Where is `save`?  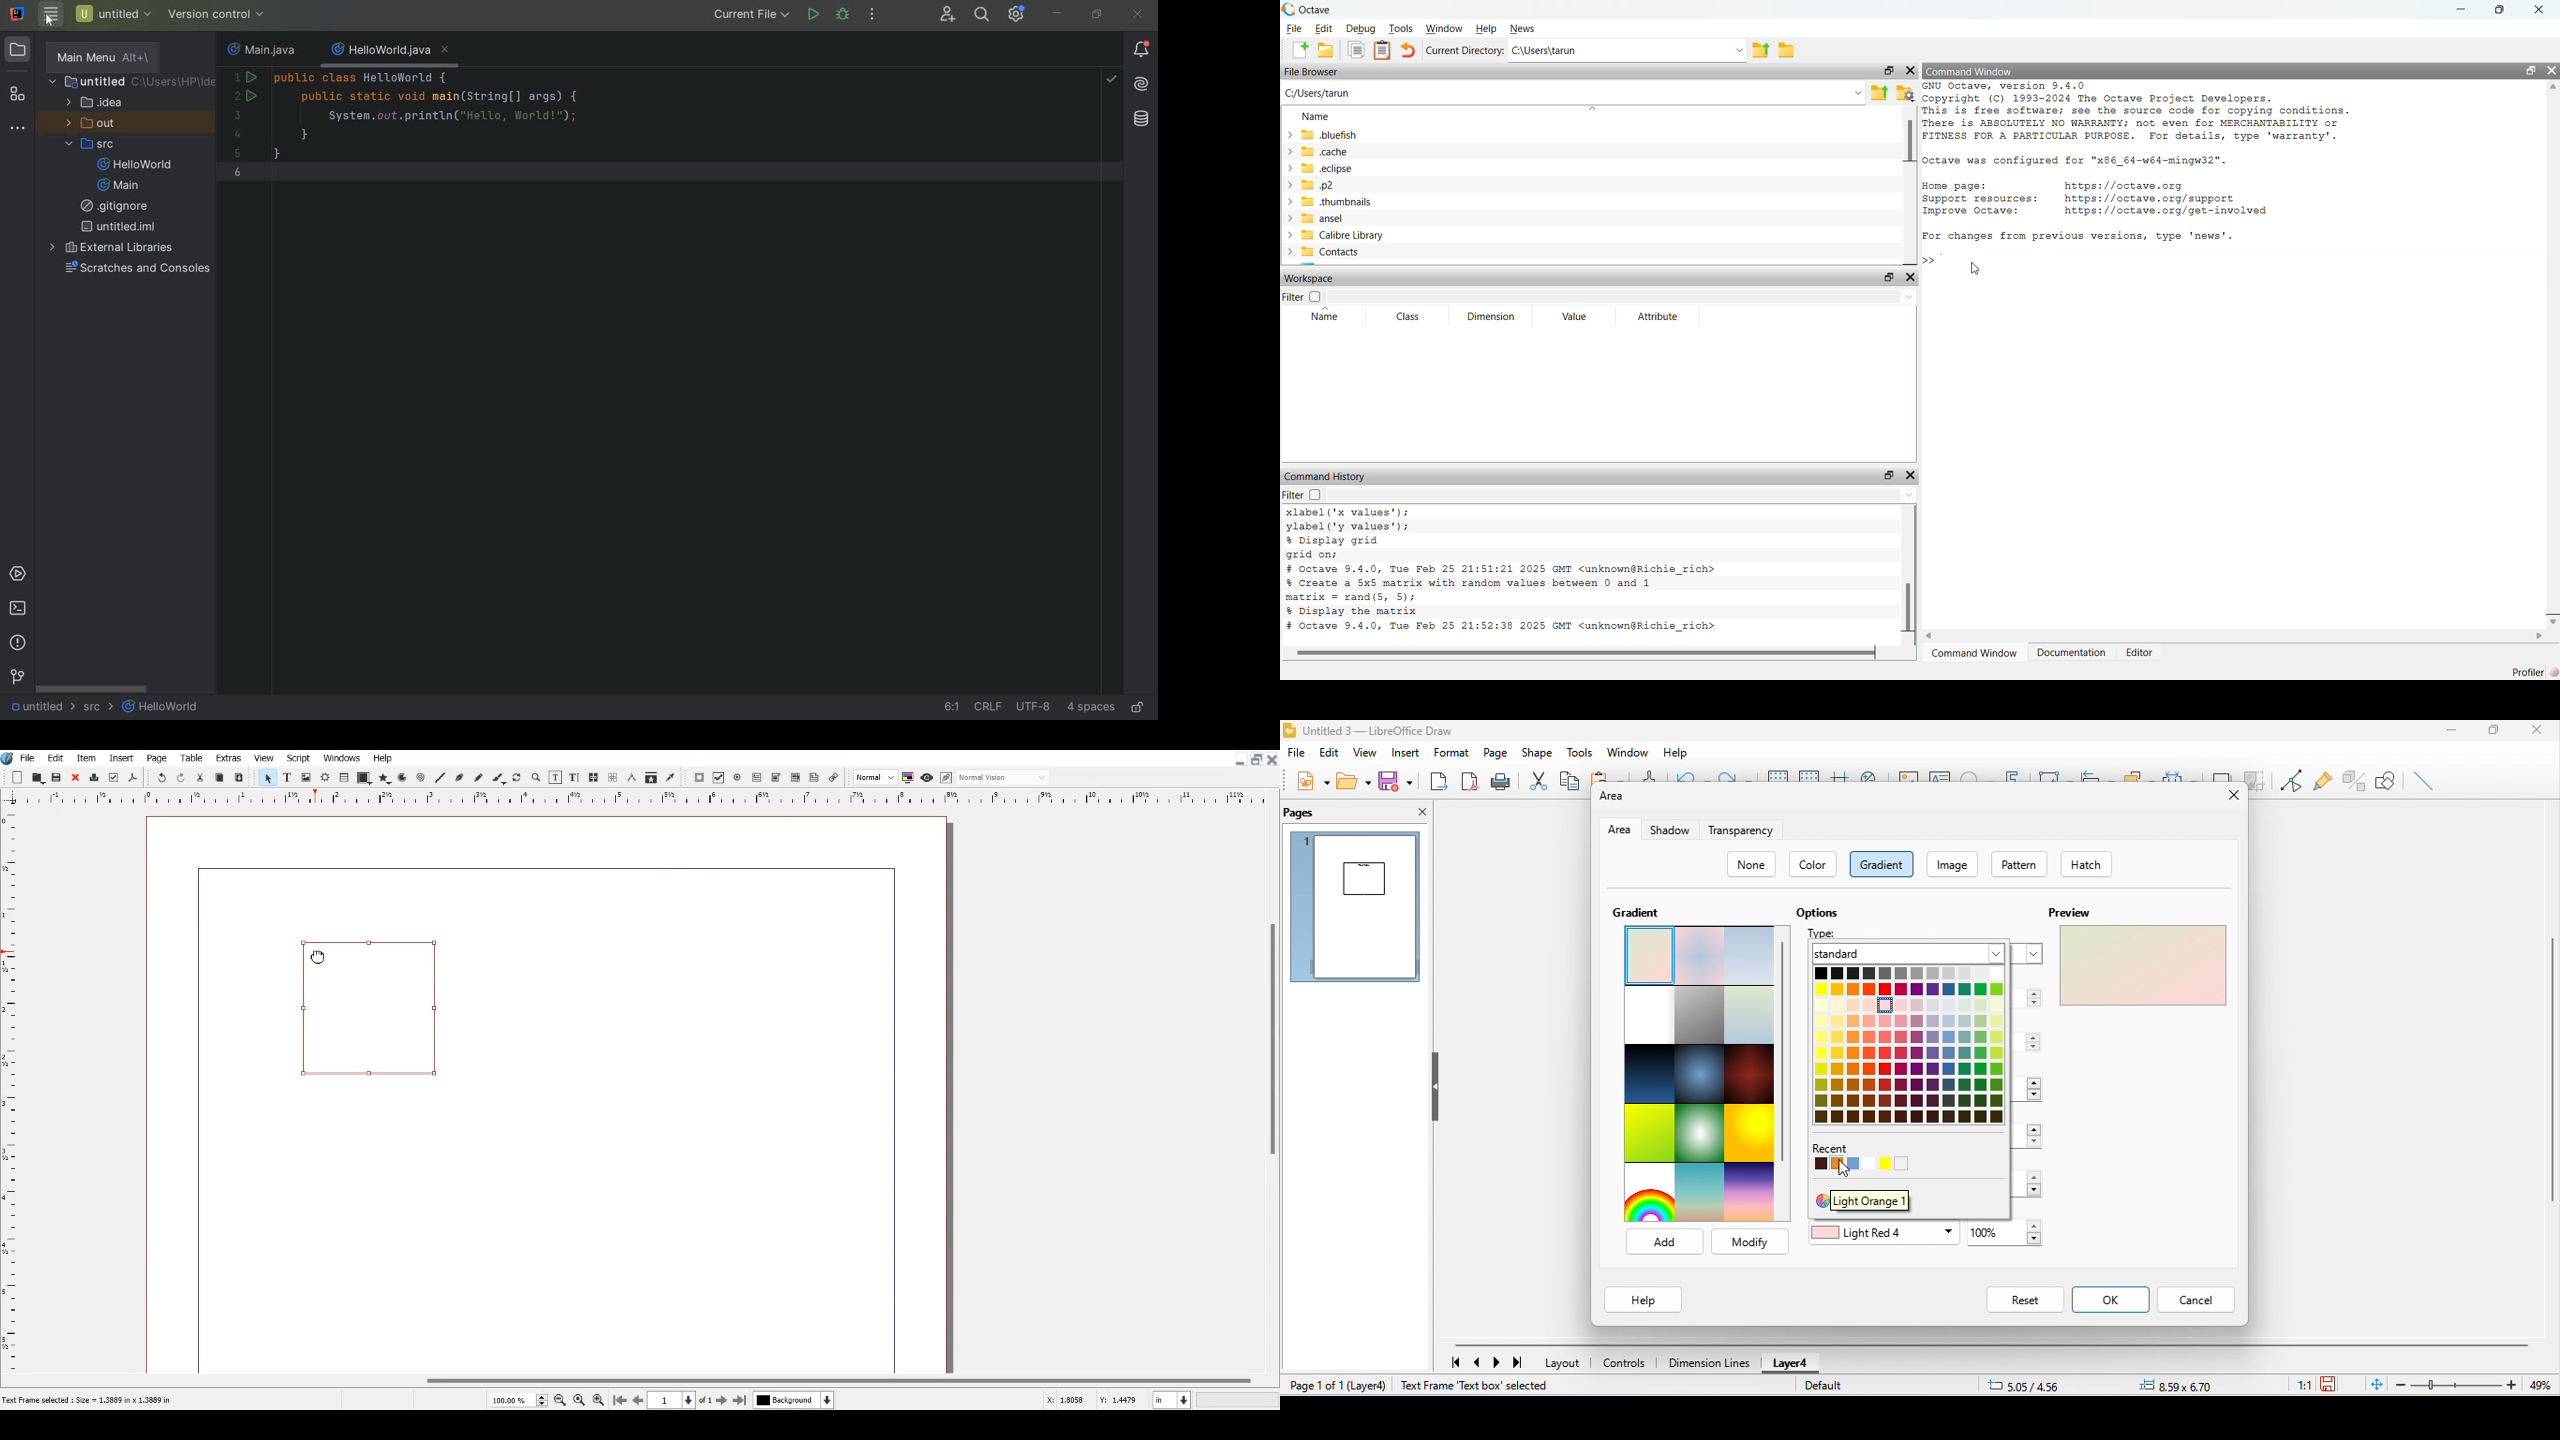
save is located at coordinates (1396, 780).